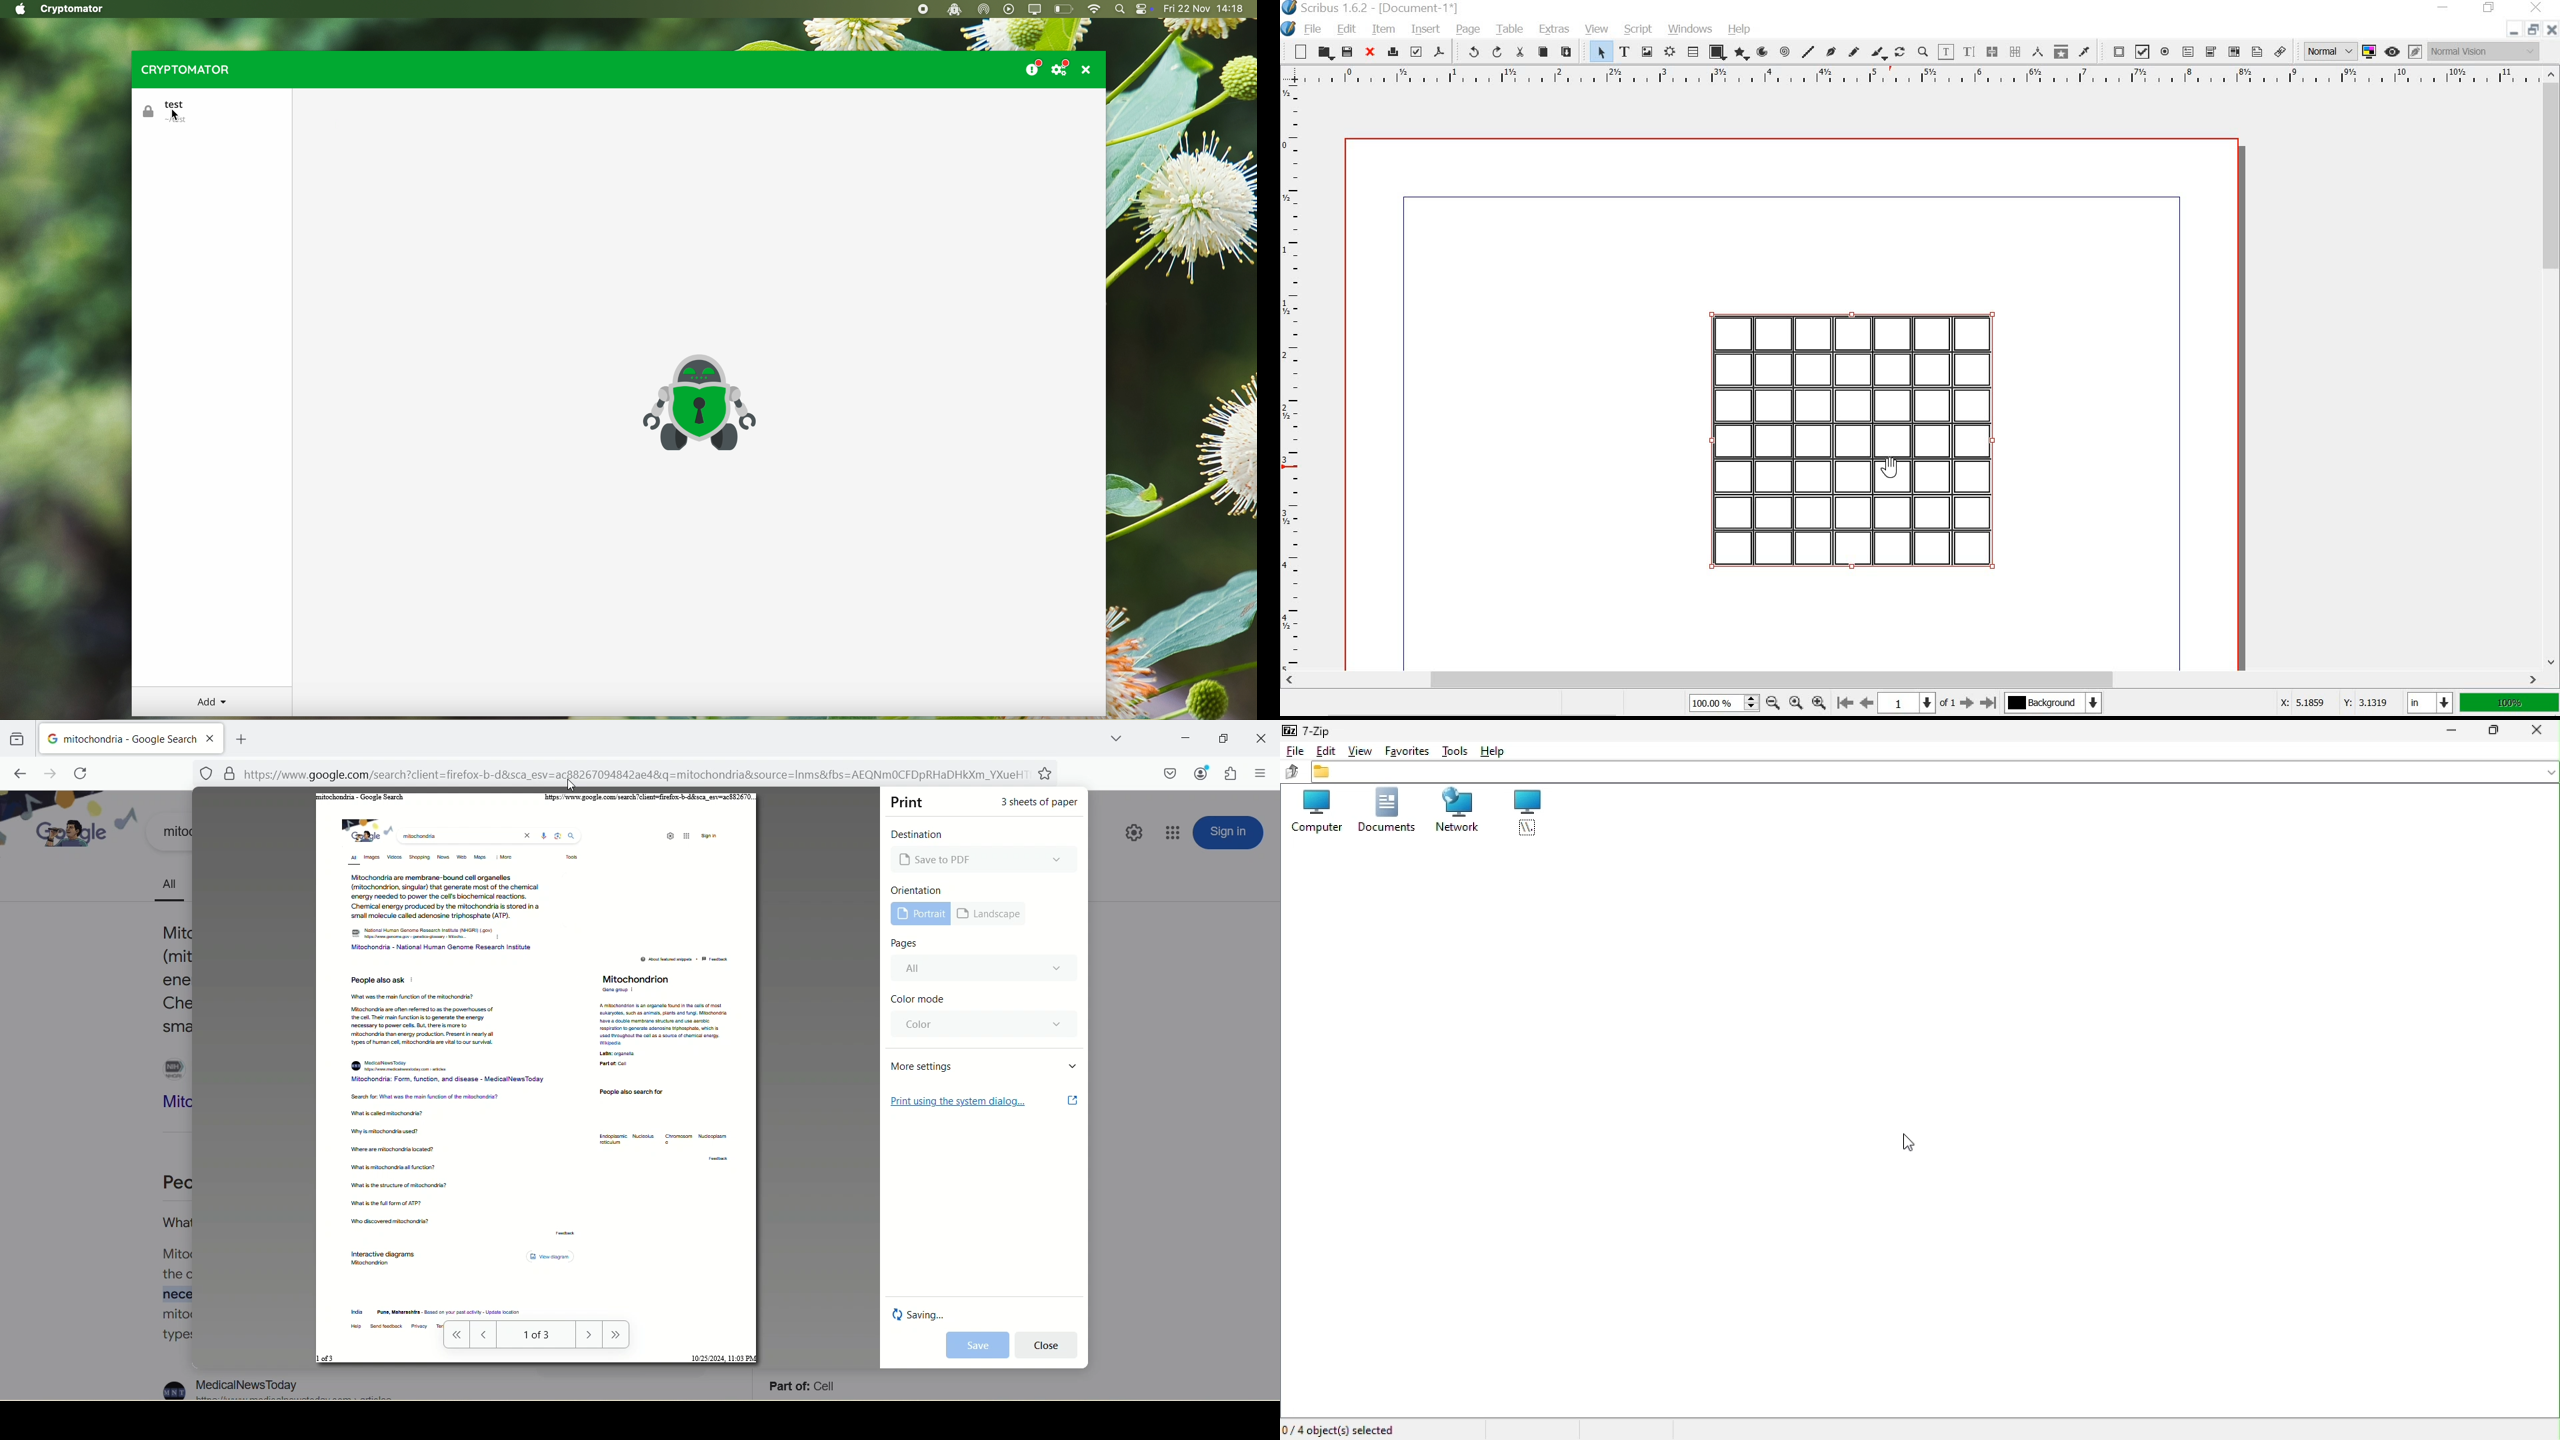 The height and width of the screenshot is (1456, 2576). What do you see at coordinates (2211, 52) in the screenshot?
I see `pdf combo box` at bounding box center [2211, 52].